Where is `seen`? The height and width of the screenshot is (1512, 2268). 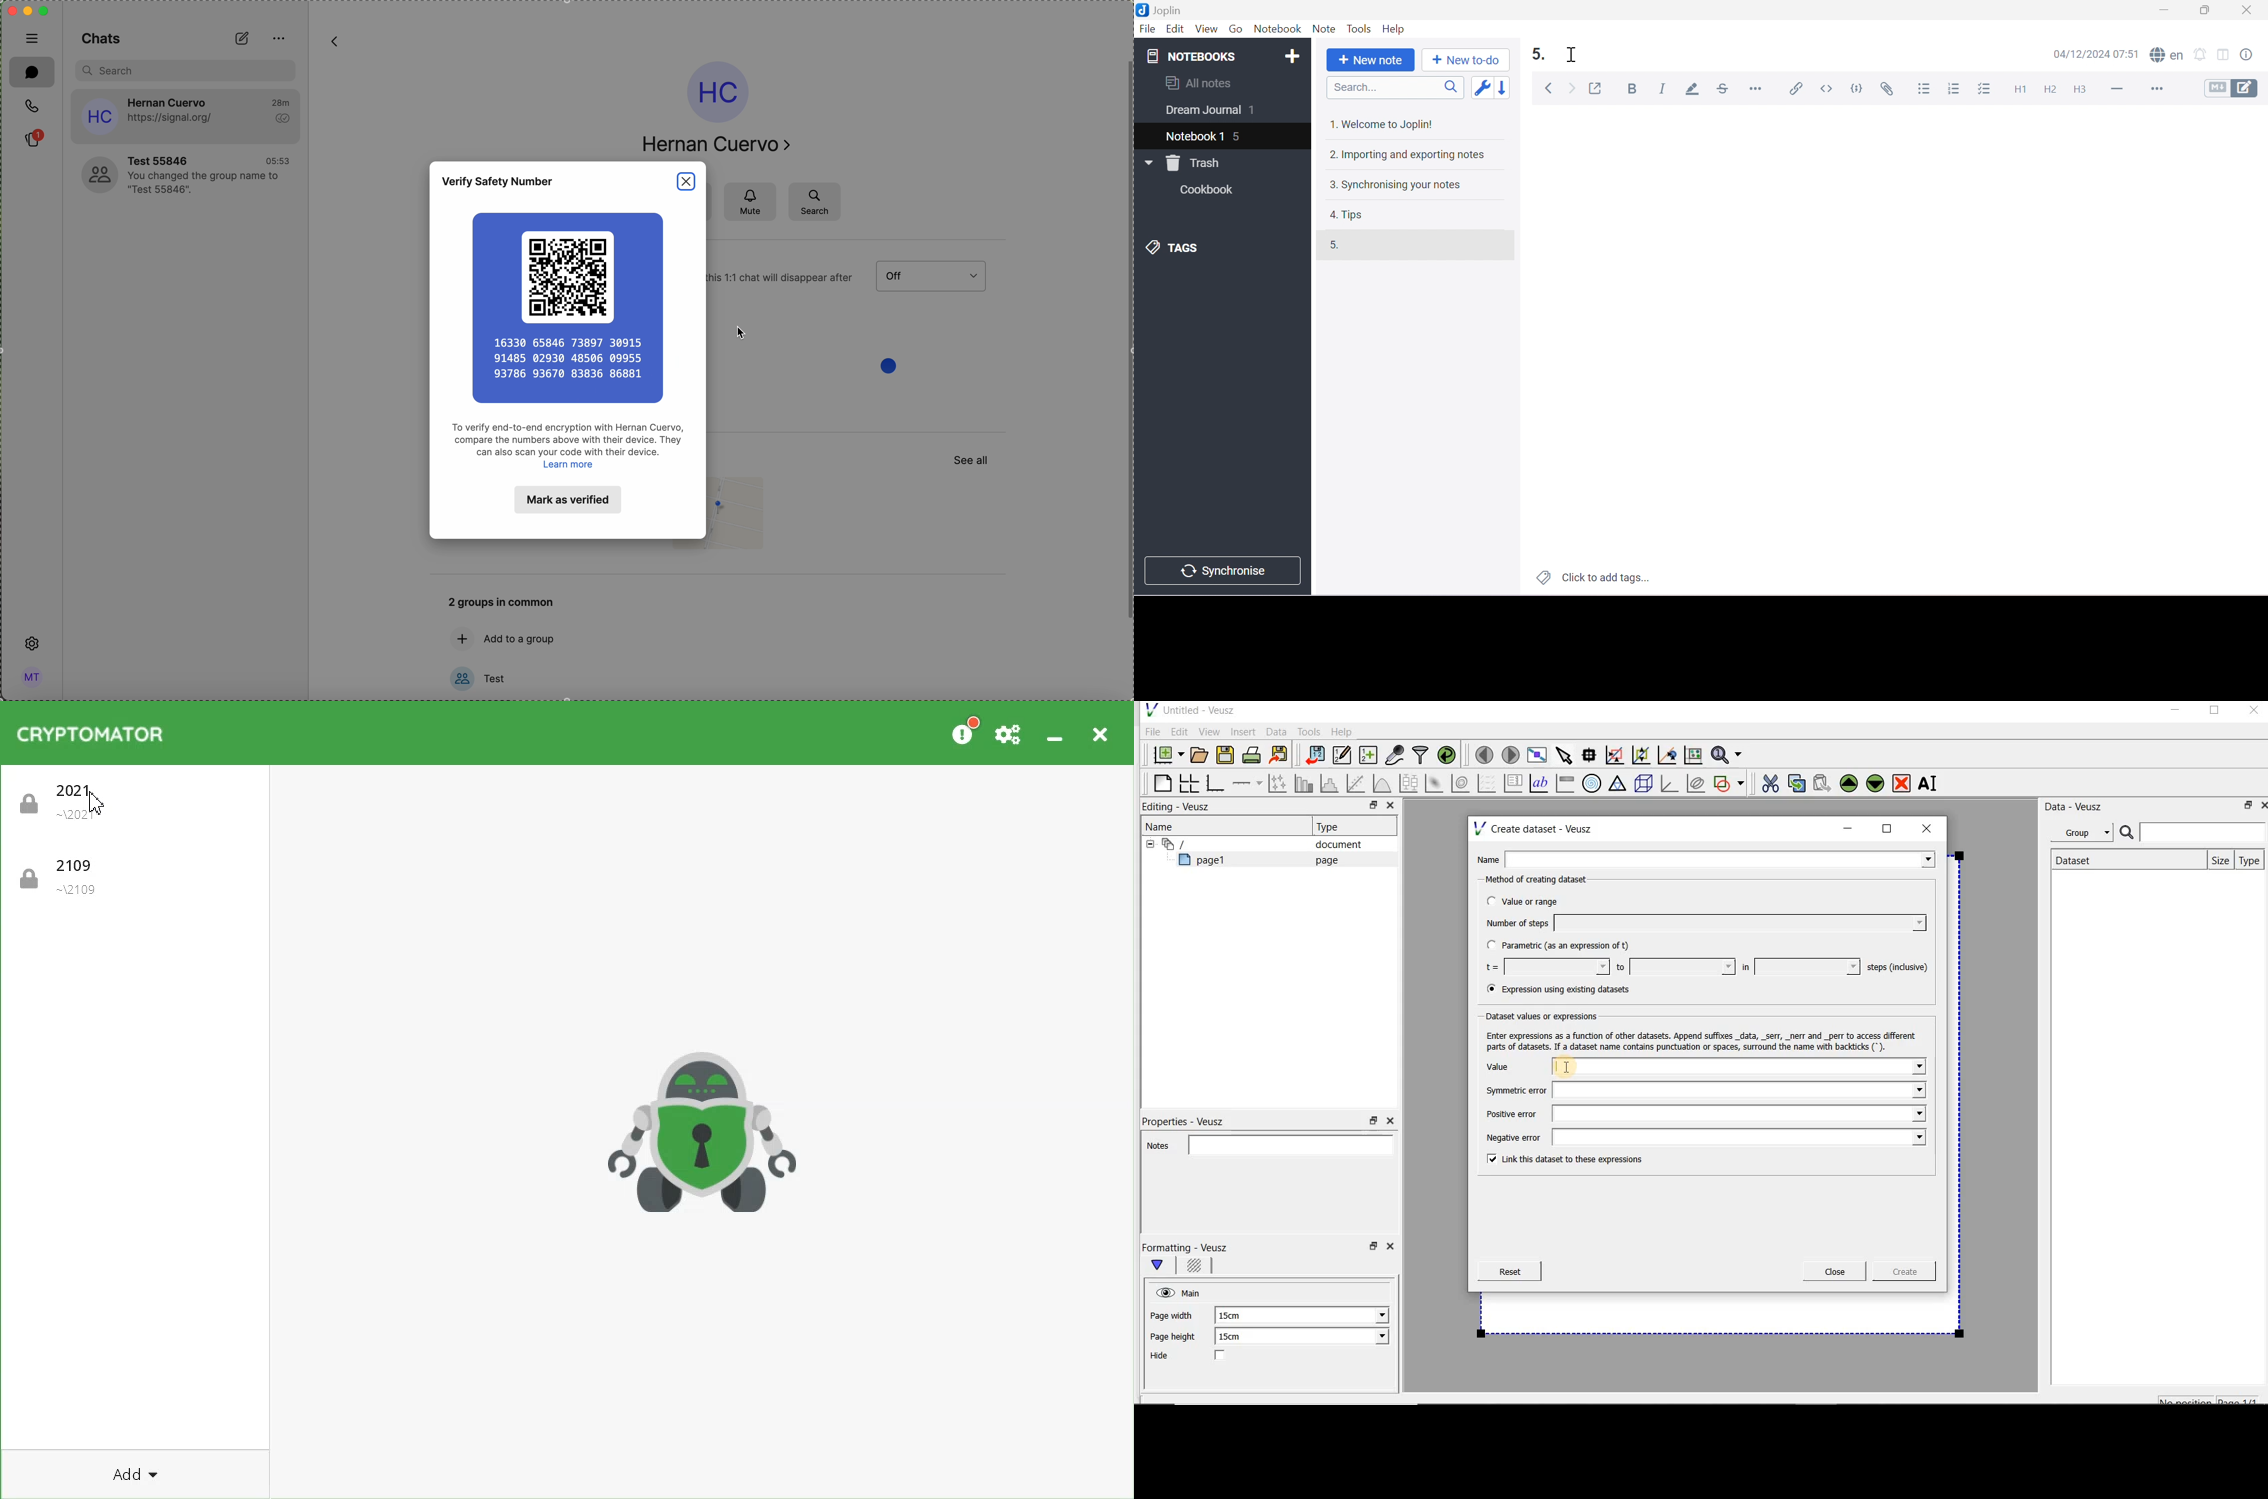 seen is located at coordinates (282, 118).